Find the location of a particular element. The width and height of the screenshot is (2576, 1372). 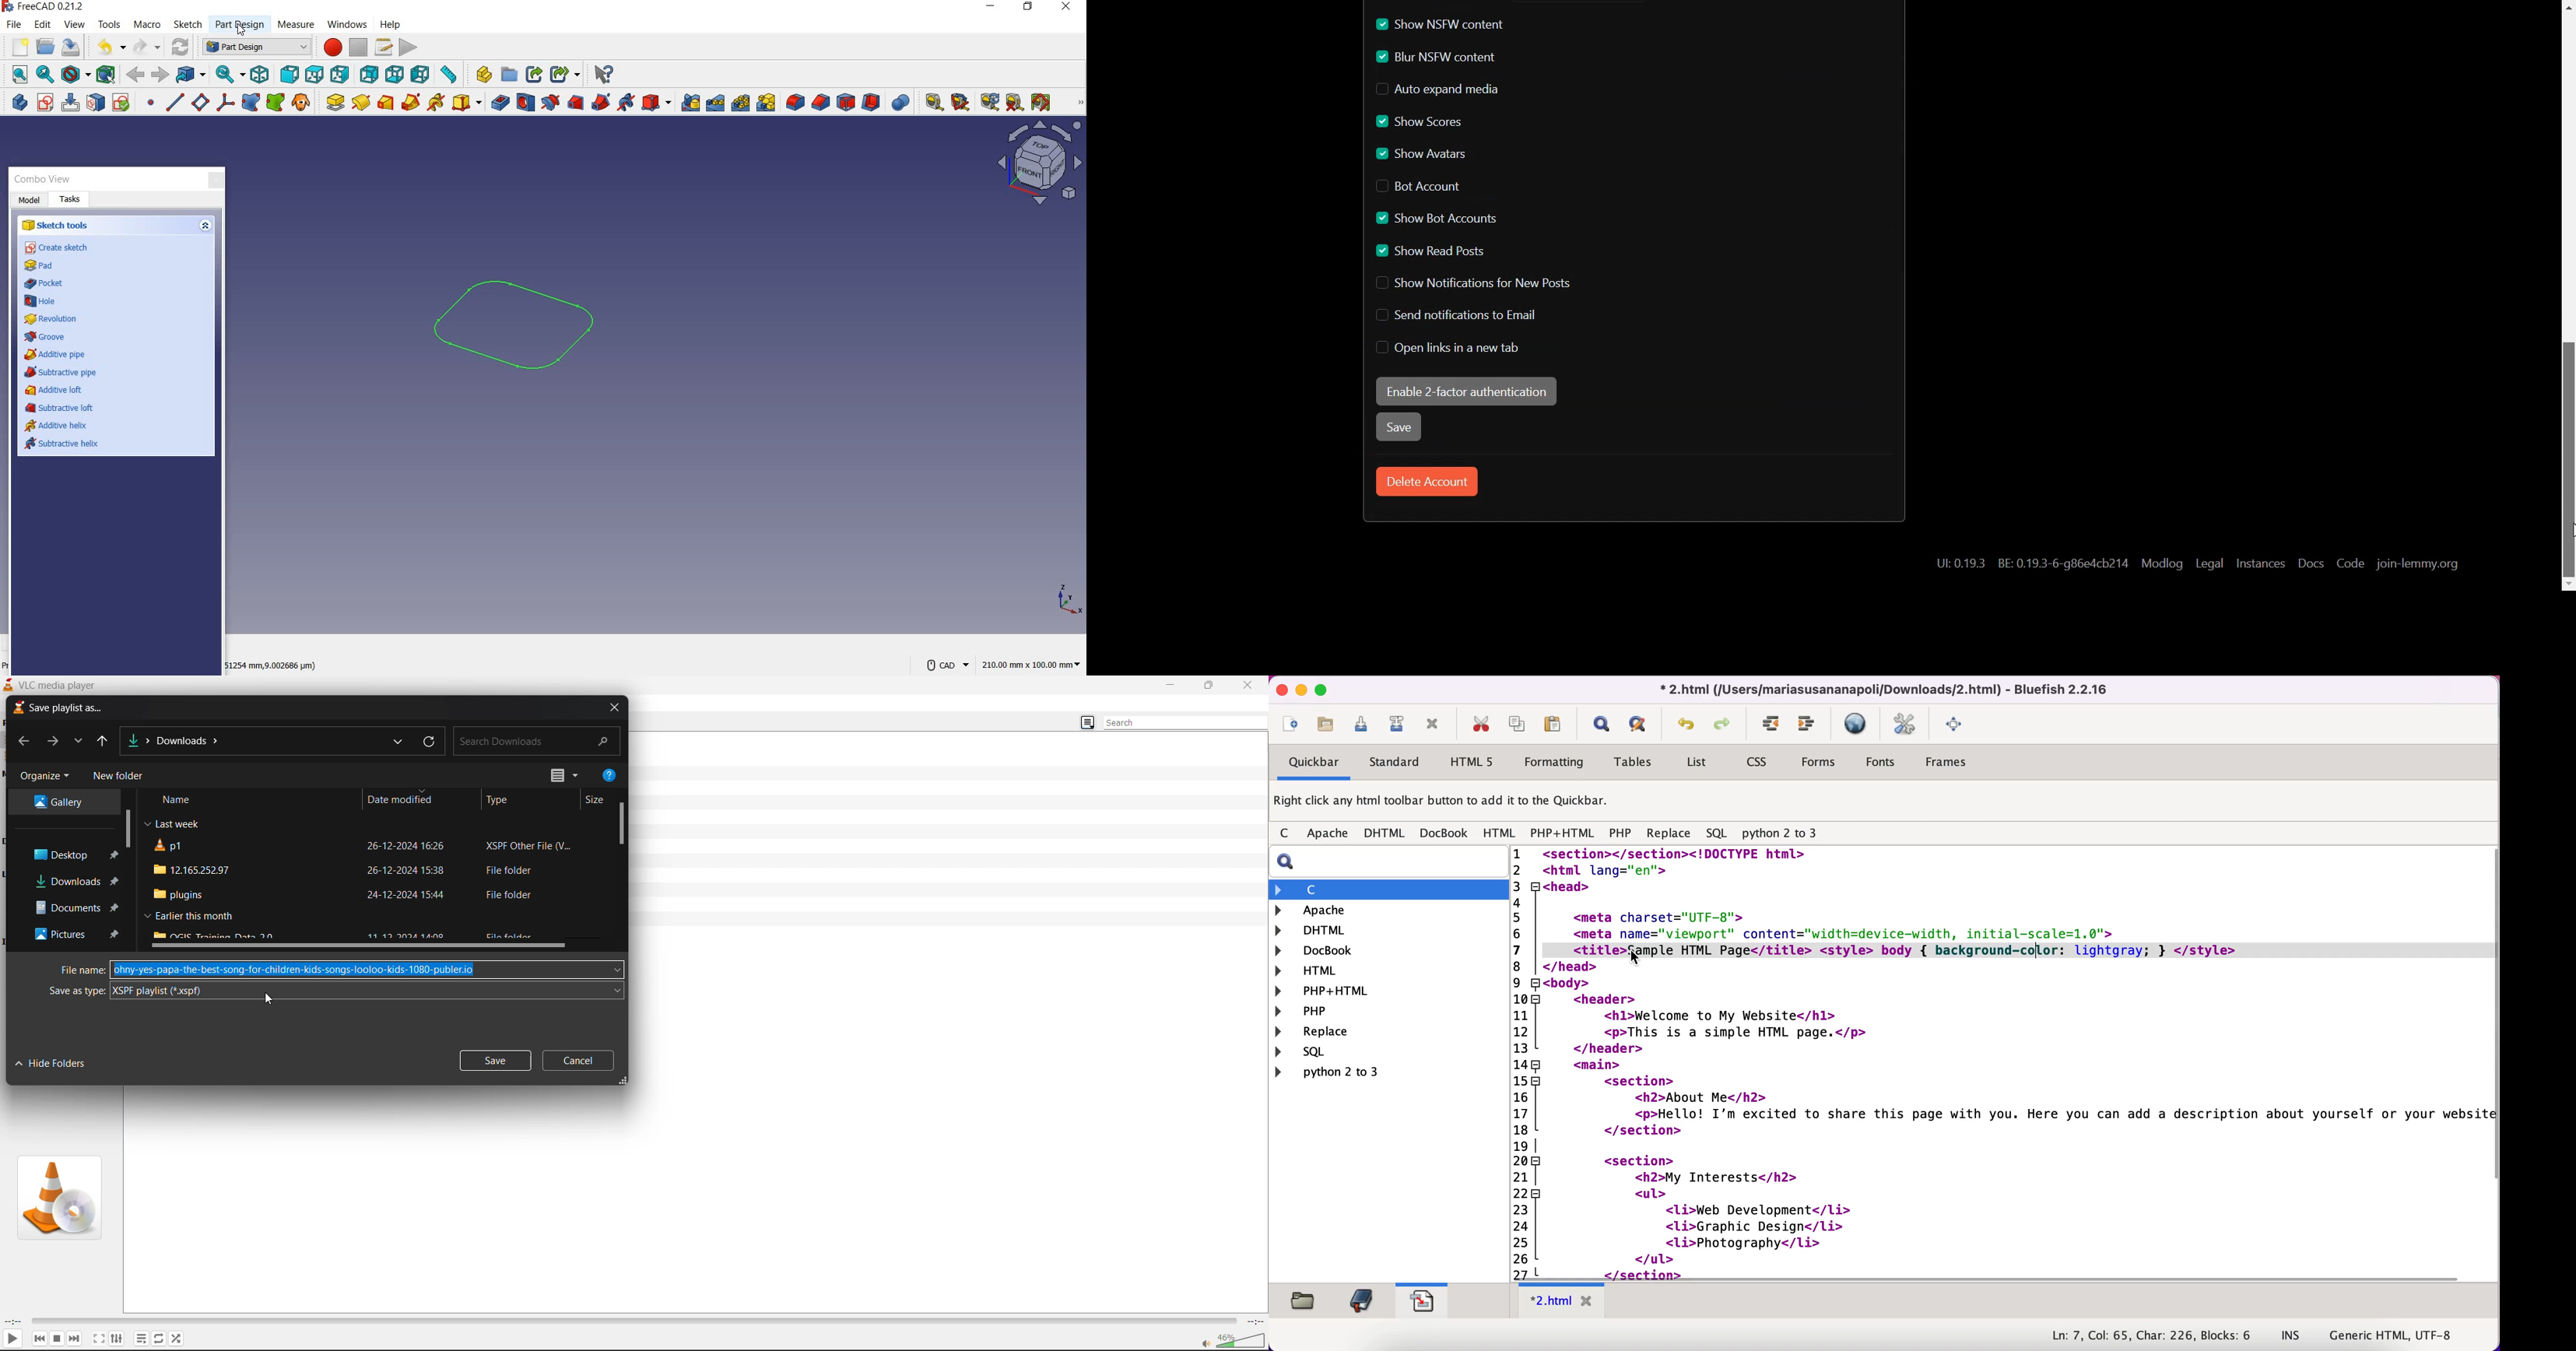

ins is located at coordinates (2291, 1336).